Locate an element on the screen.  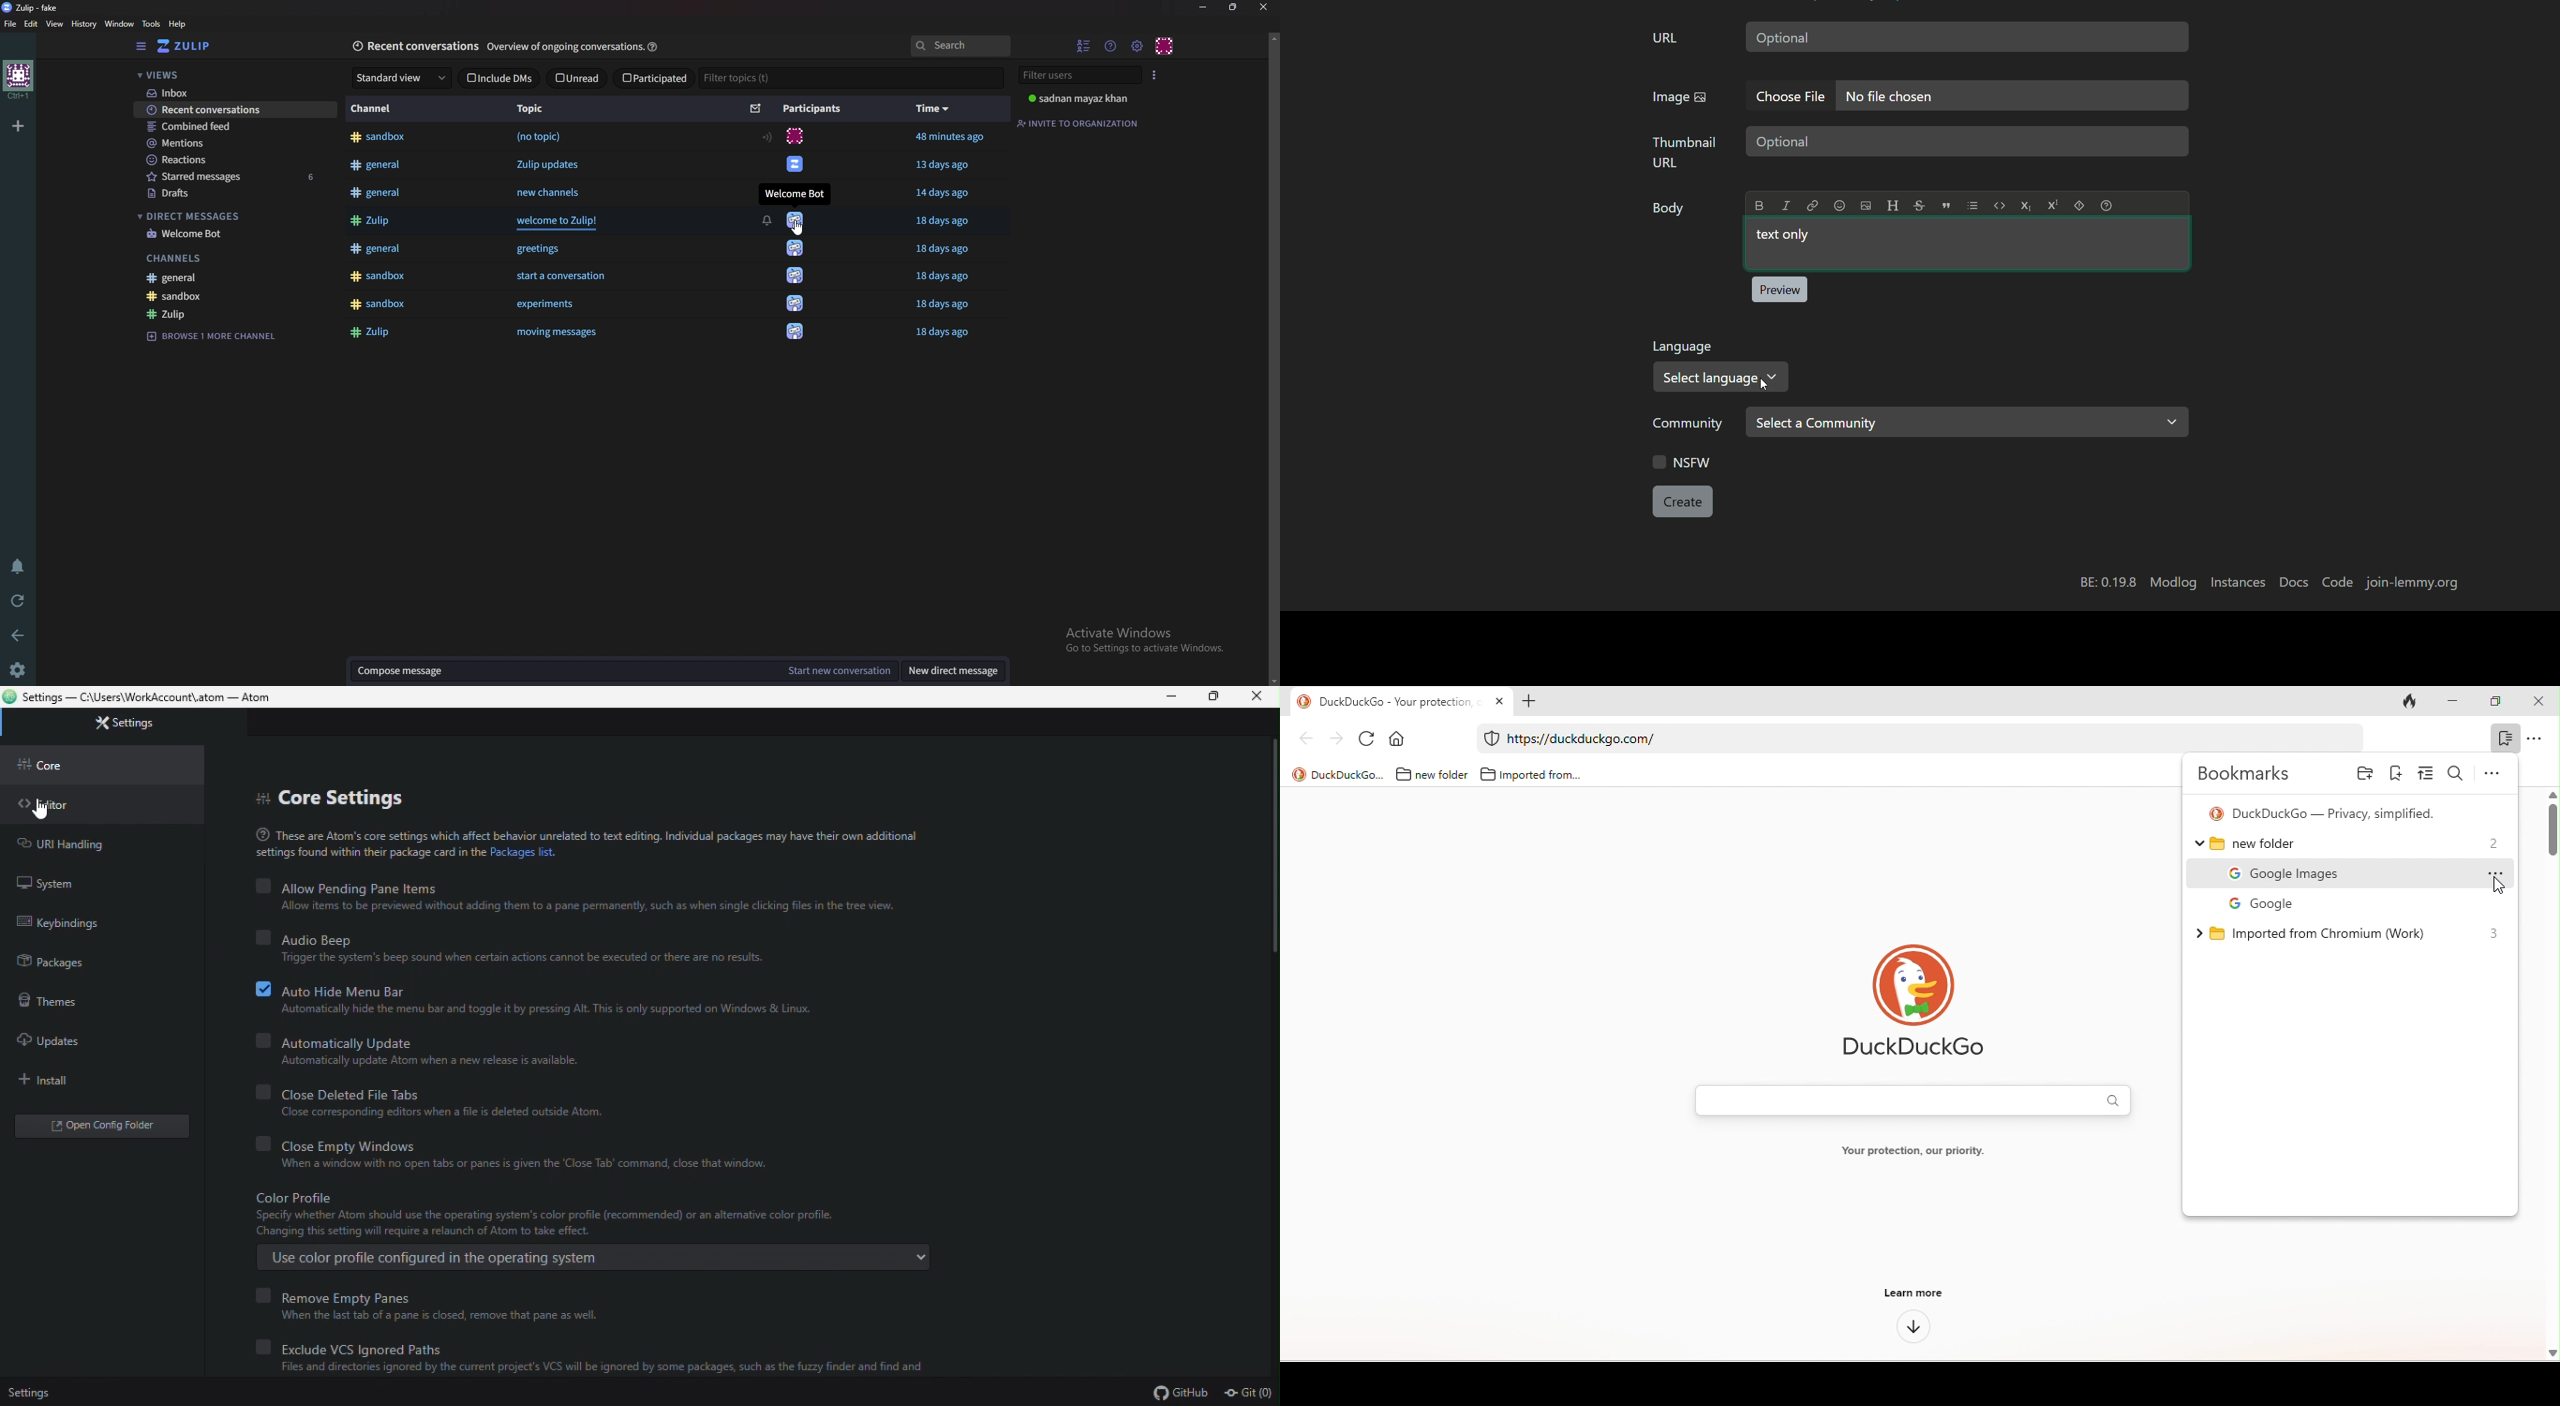
Notification is located at coordinates (765, 219).